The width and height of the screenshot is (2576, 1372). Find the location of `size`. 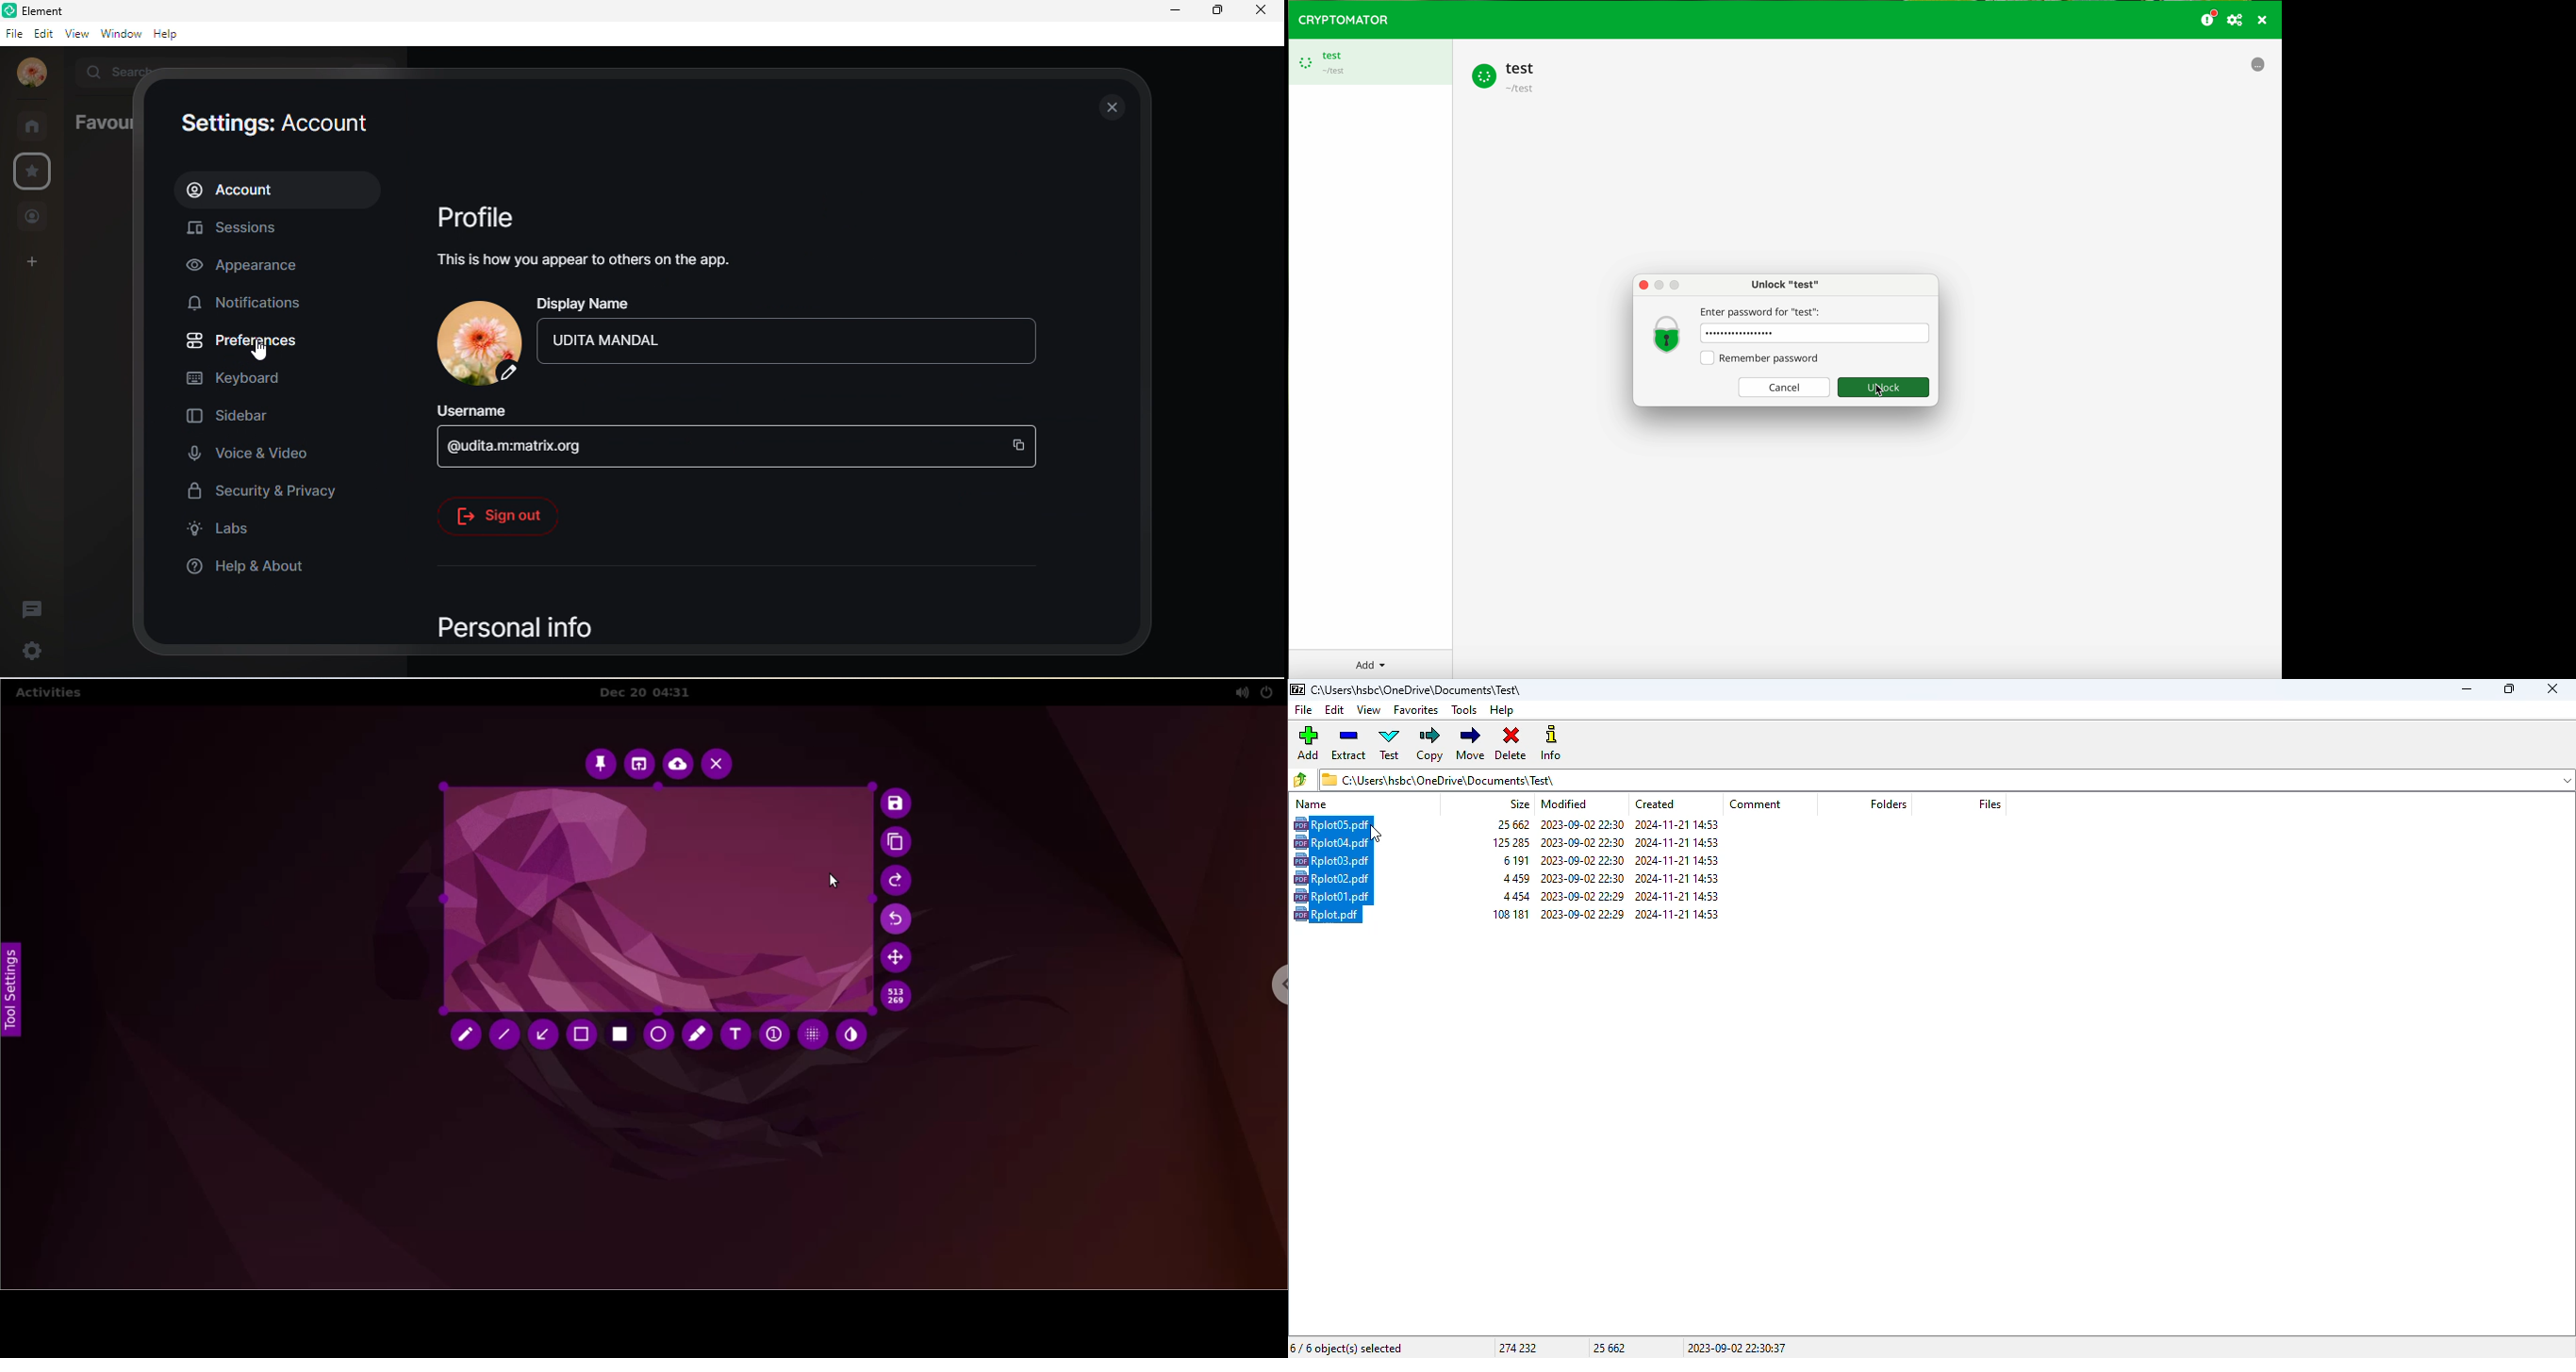

size is located at coordinates (1514, 860).